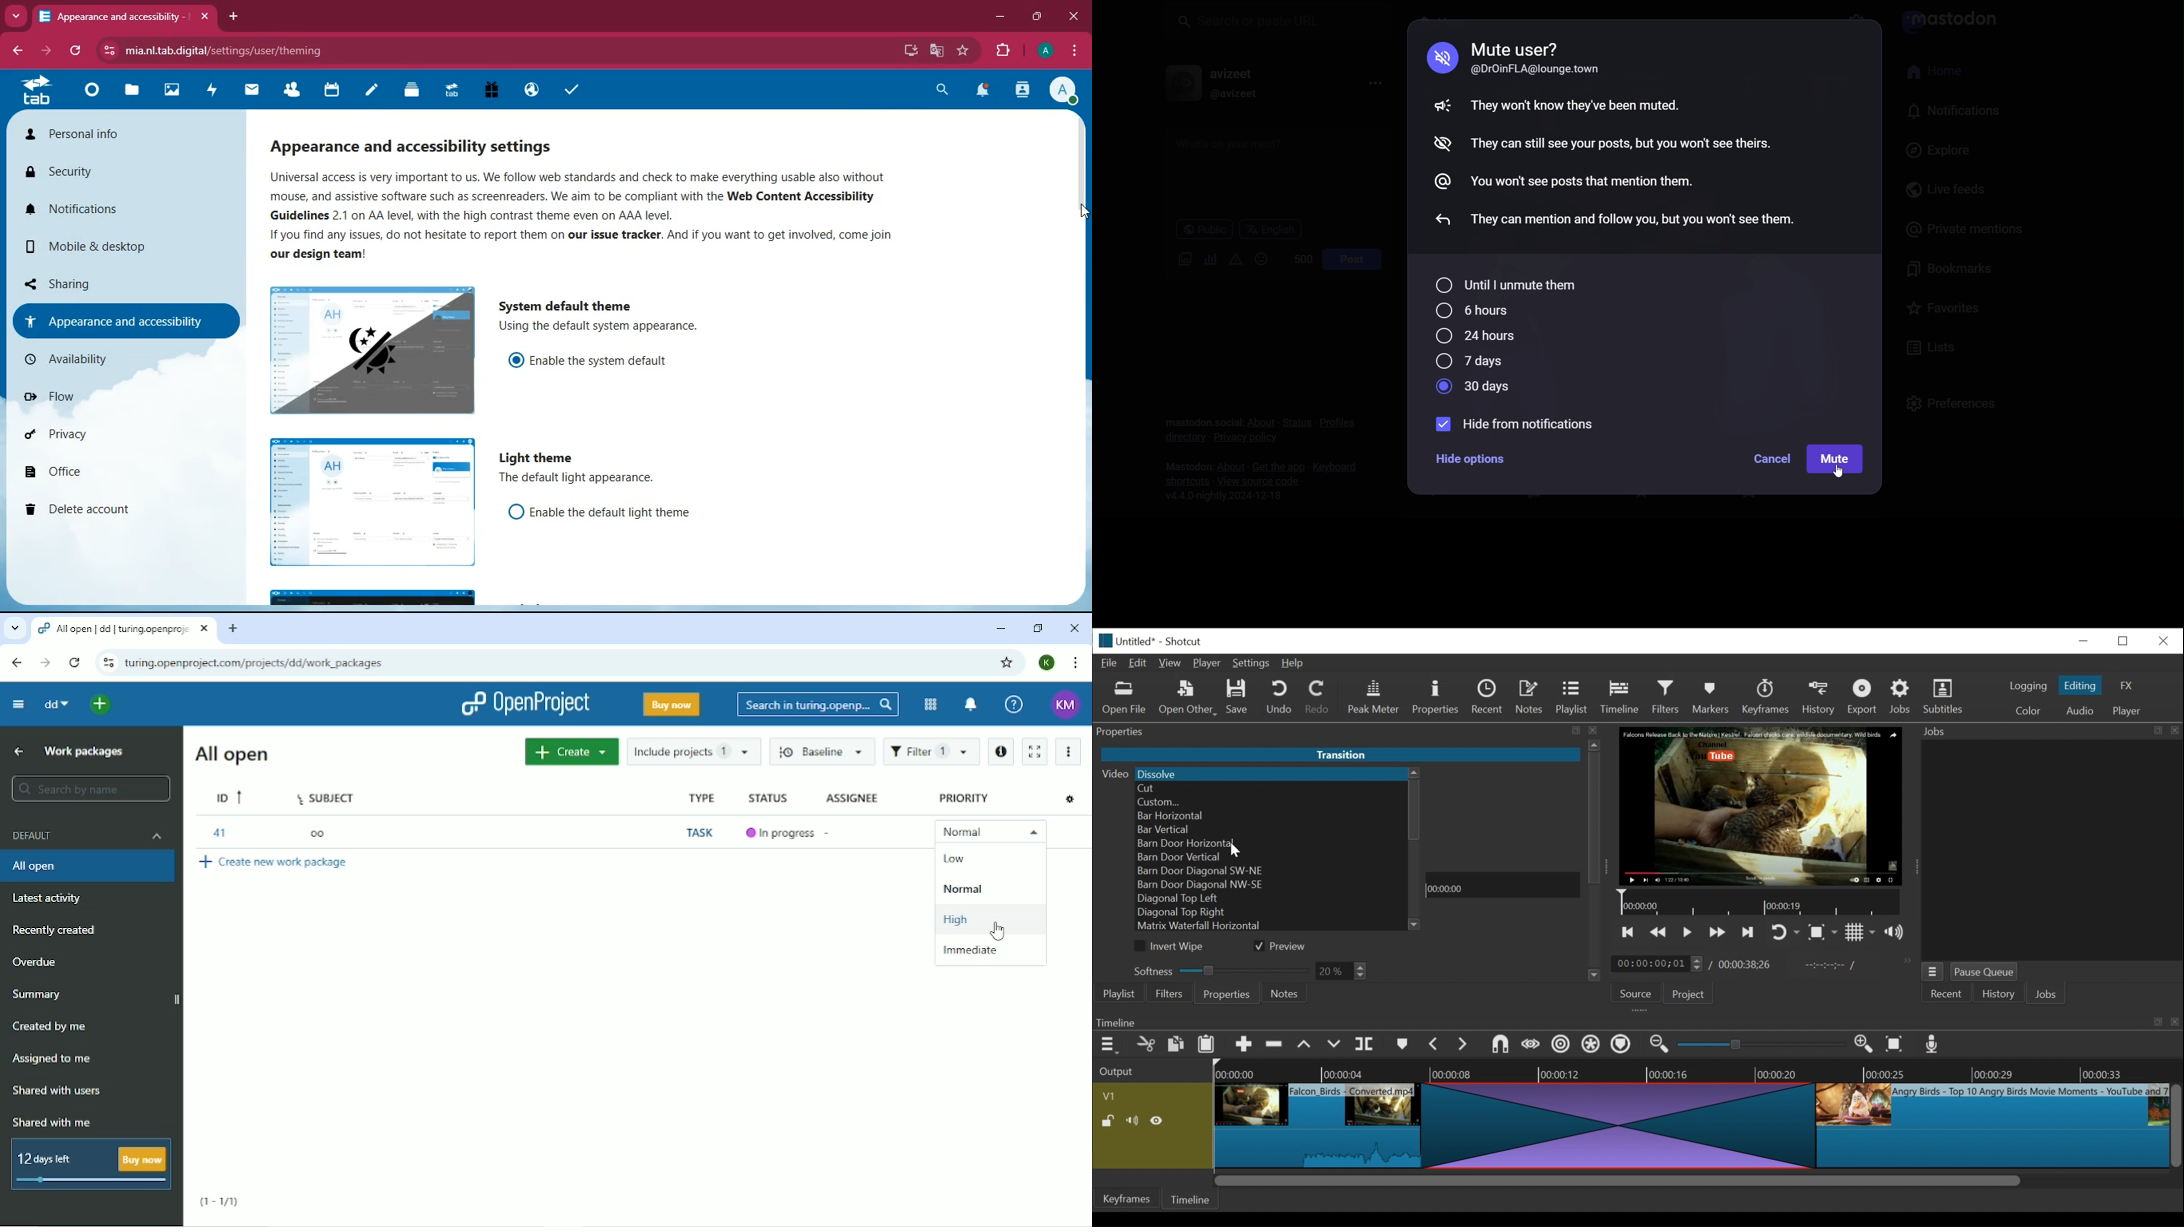 Image resolution: width=2184 pixels, height=1232 pixels. What do you see at coordinates (937, 50) in the screenshot?
I see `google translate` at bounding box center [937, 50].